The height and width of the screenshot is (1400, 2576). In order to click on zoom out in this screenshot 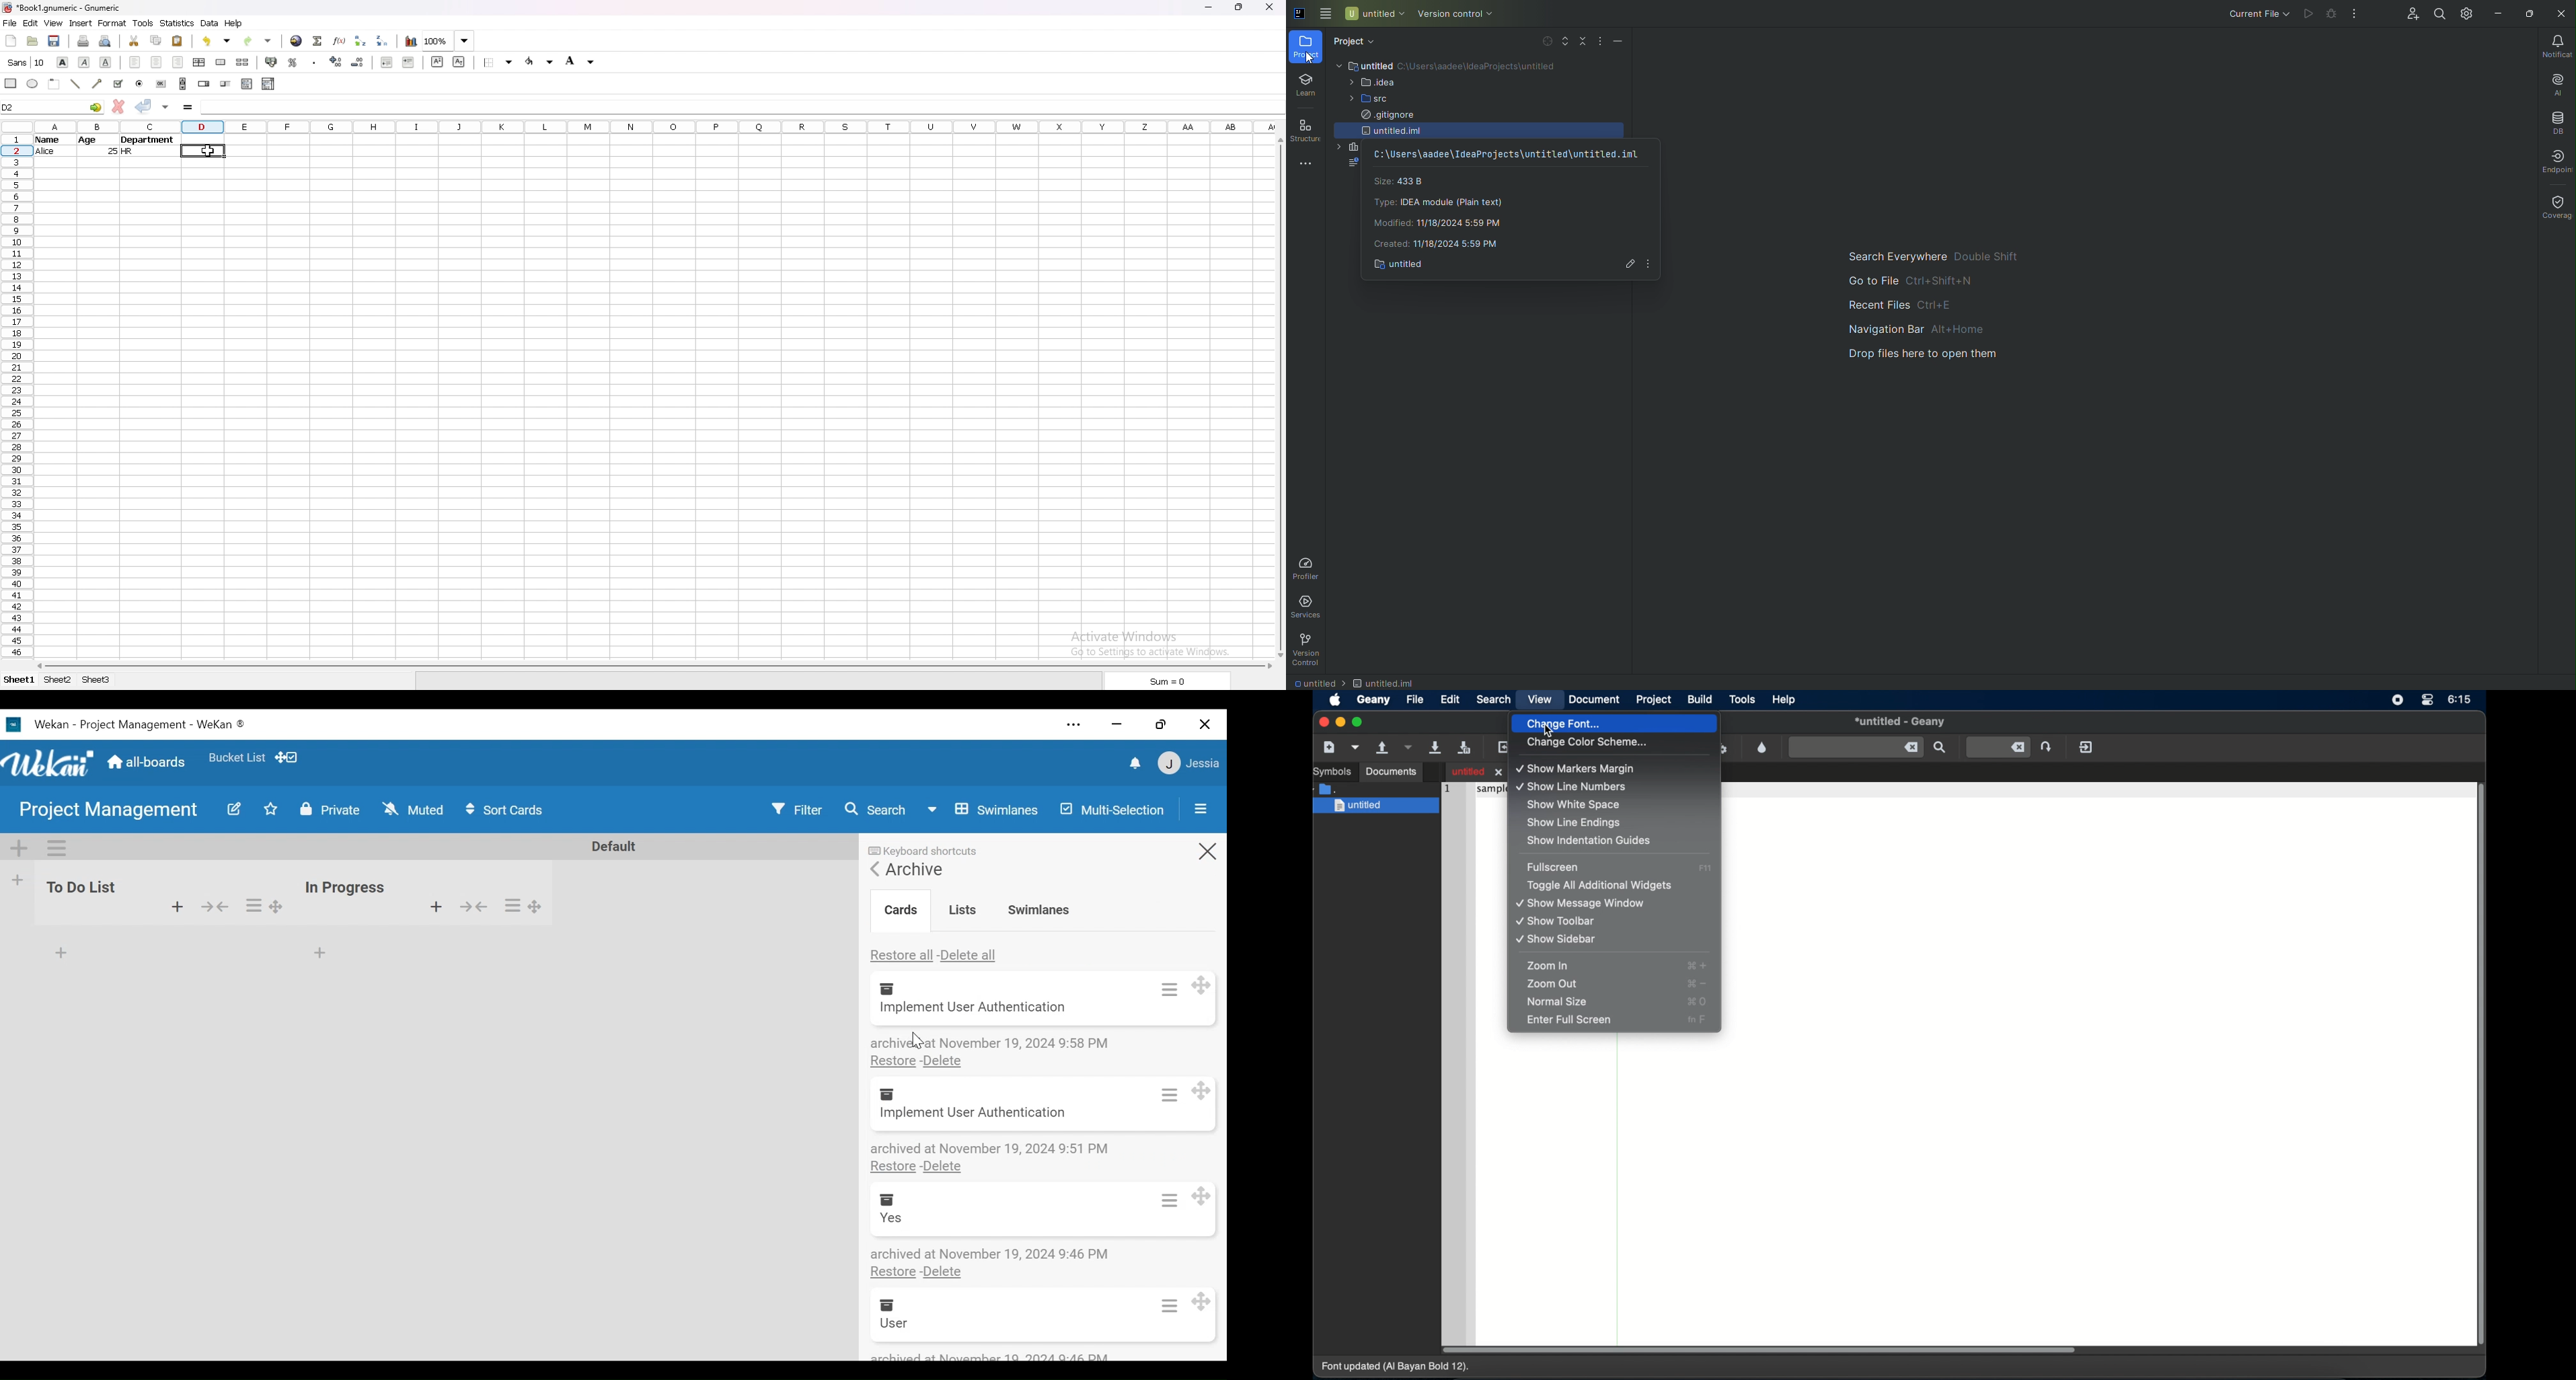, I will do `click(1697, 983)`.